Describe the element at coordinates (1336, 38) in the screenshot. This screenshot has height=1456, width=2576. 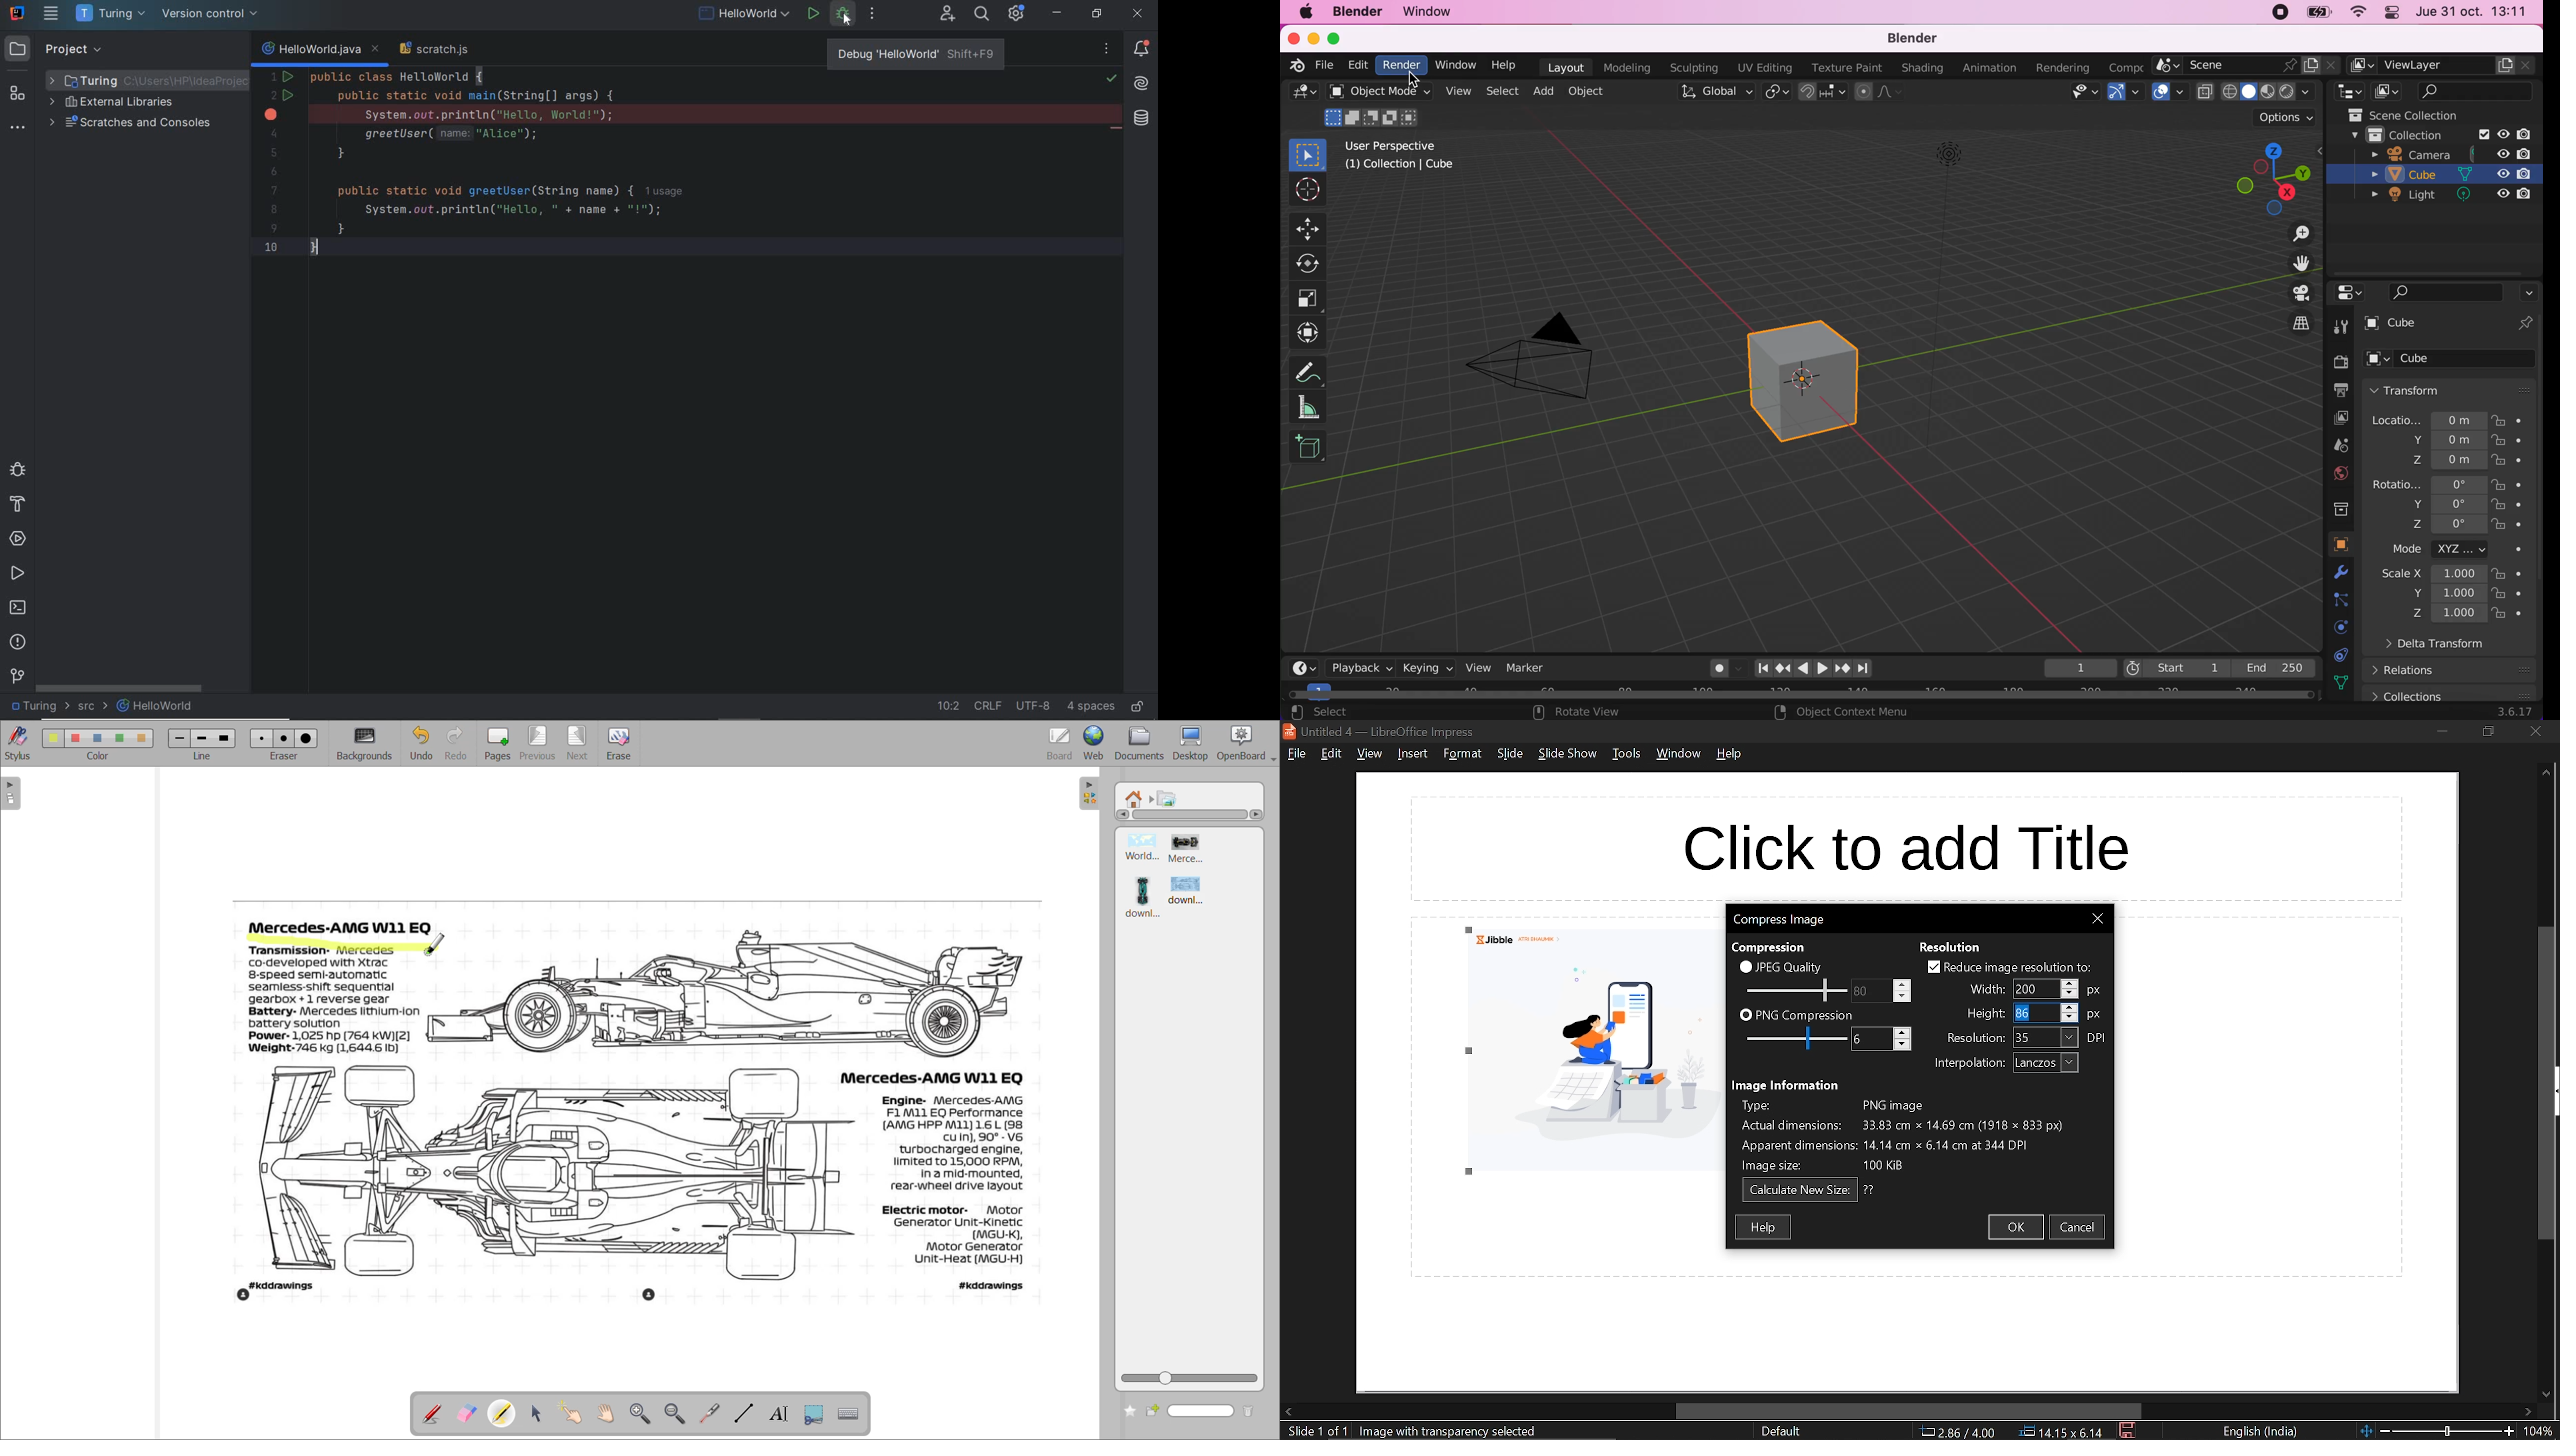
I see `maximize` at that location.